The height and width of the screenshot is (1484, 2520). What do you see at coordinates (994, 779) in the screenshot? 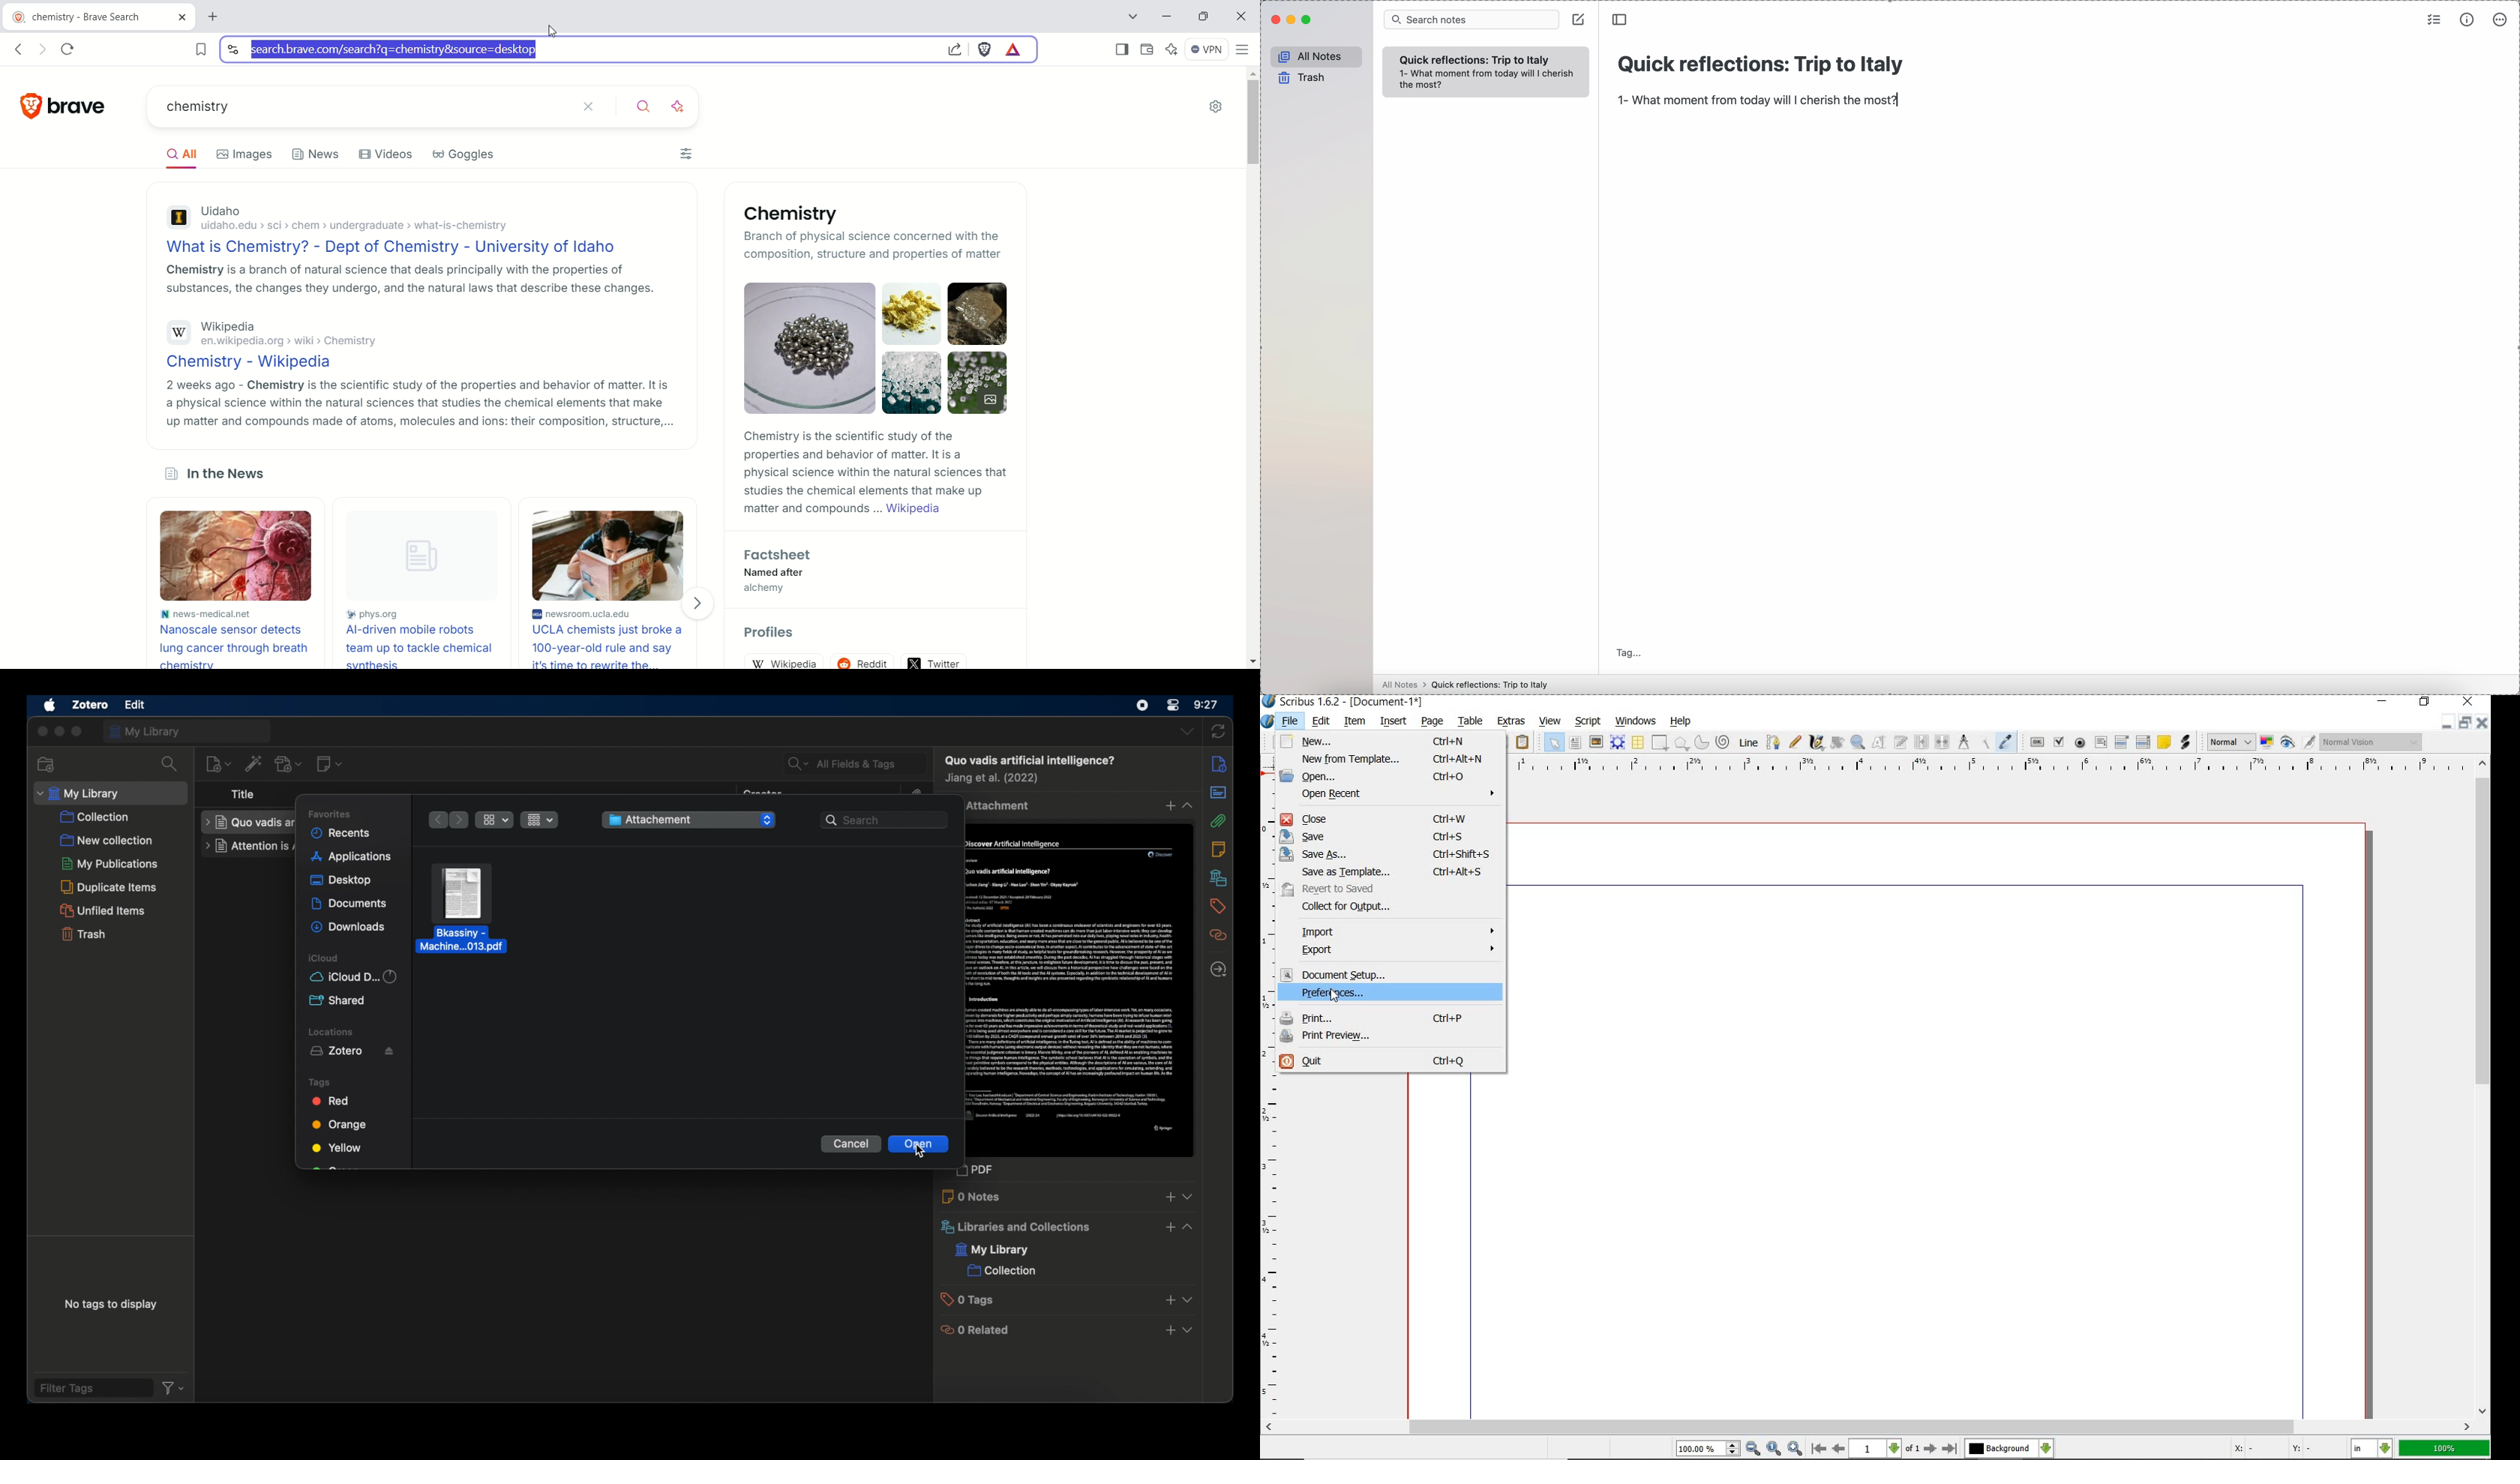
I see `creator` at bounding box center [994, 779].